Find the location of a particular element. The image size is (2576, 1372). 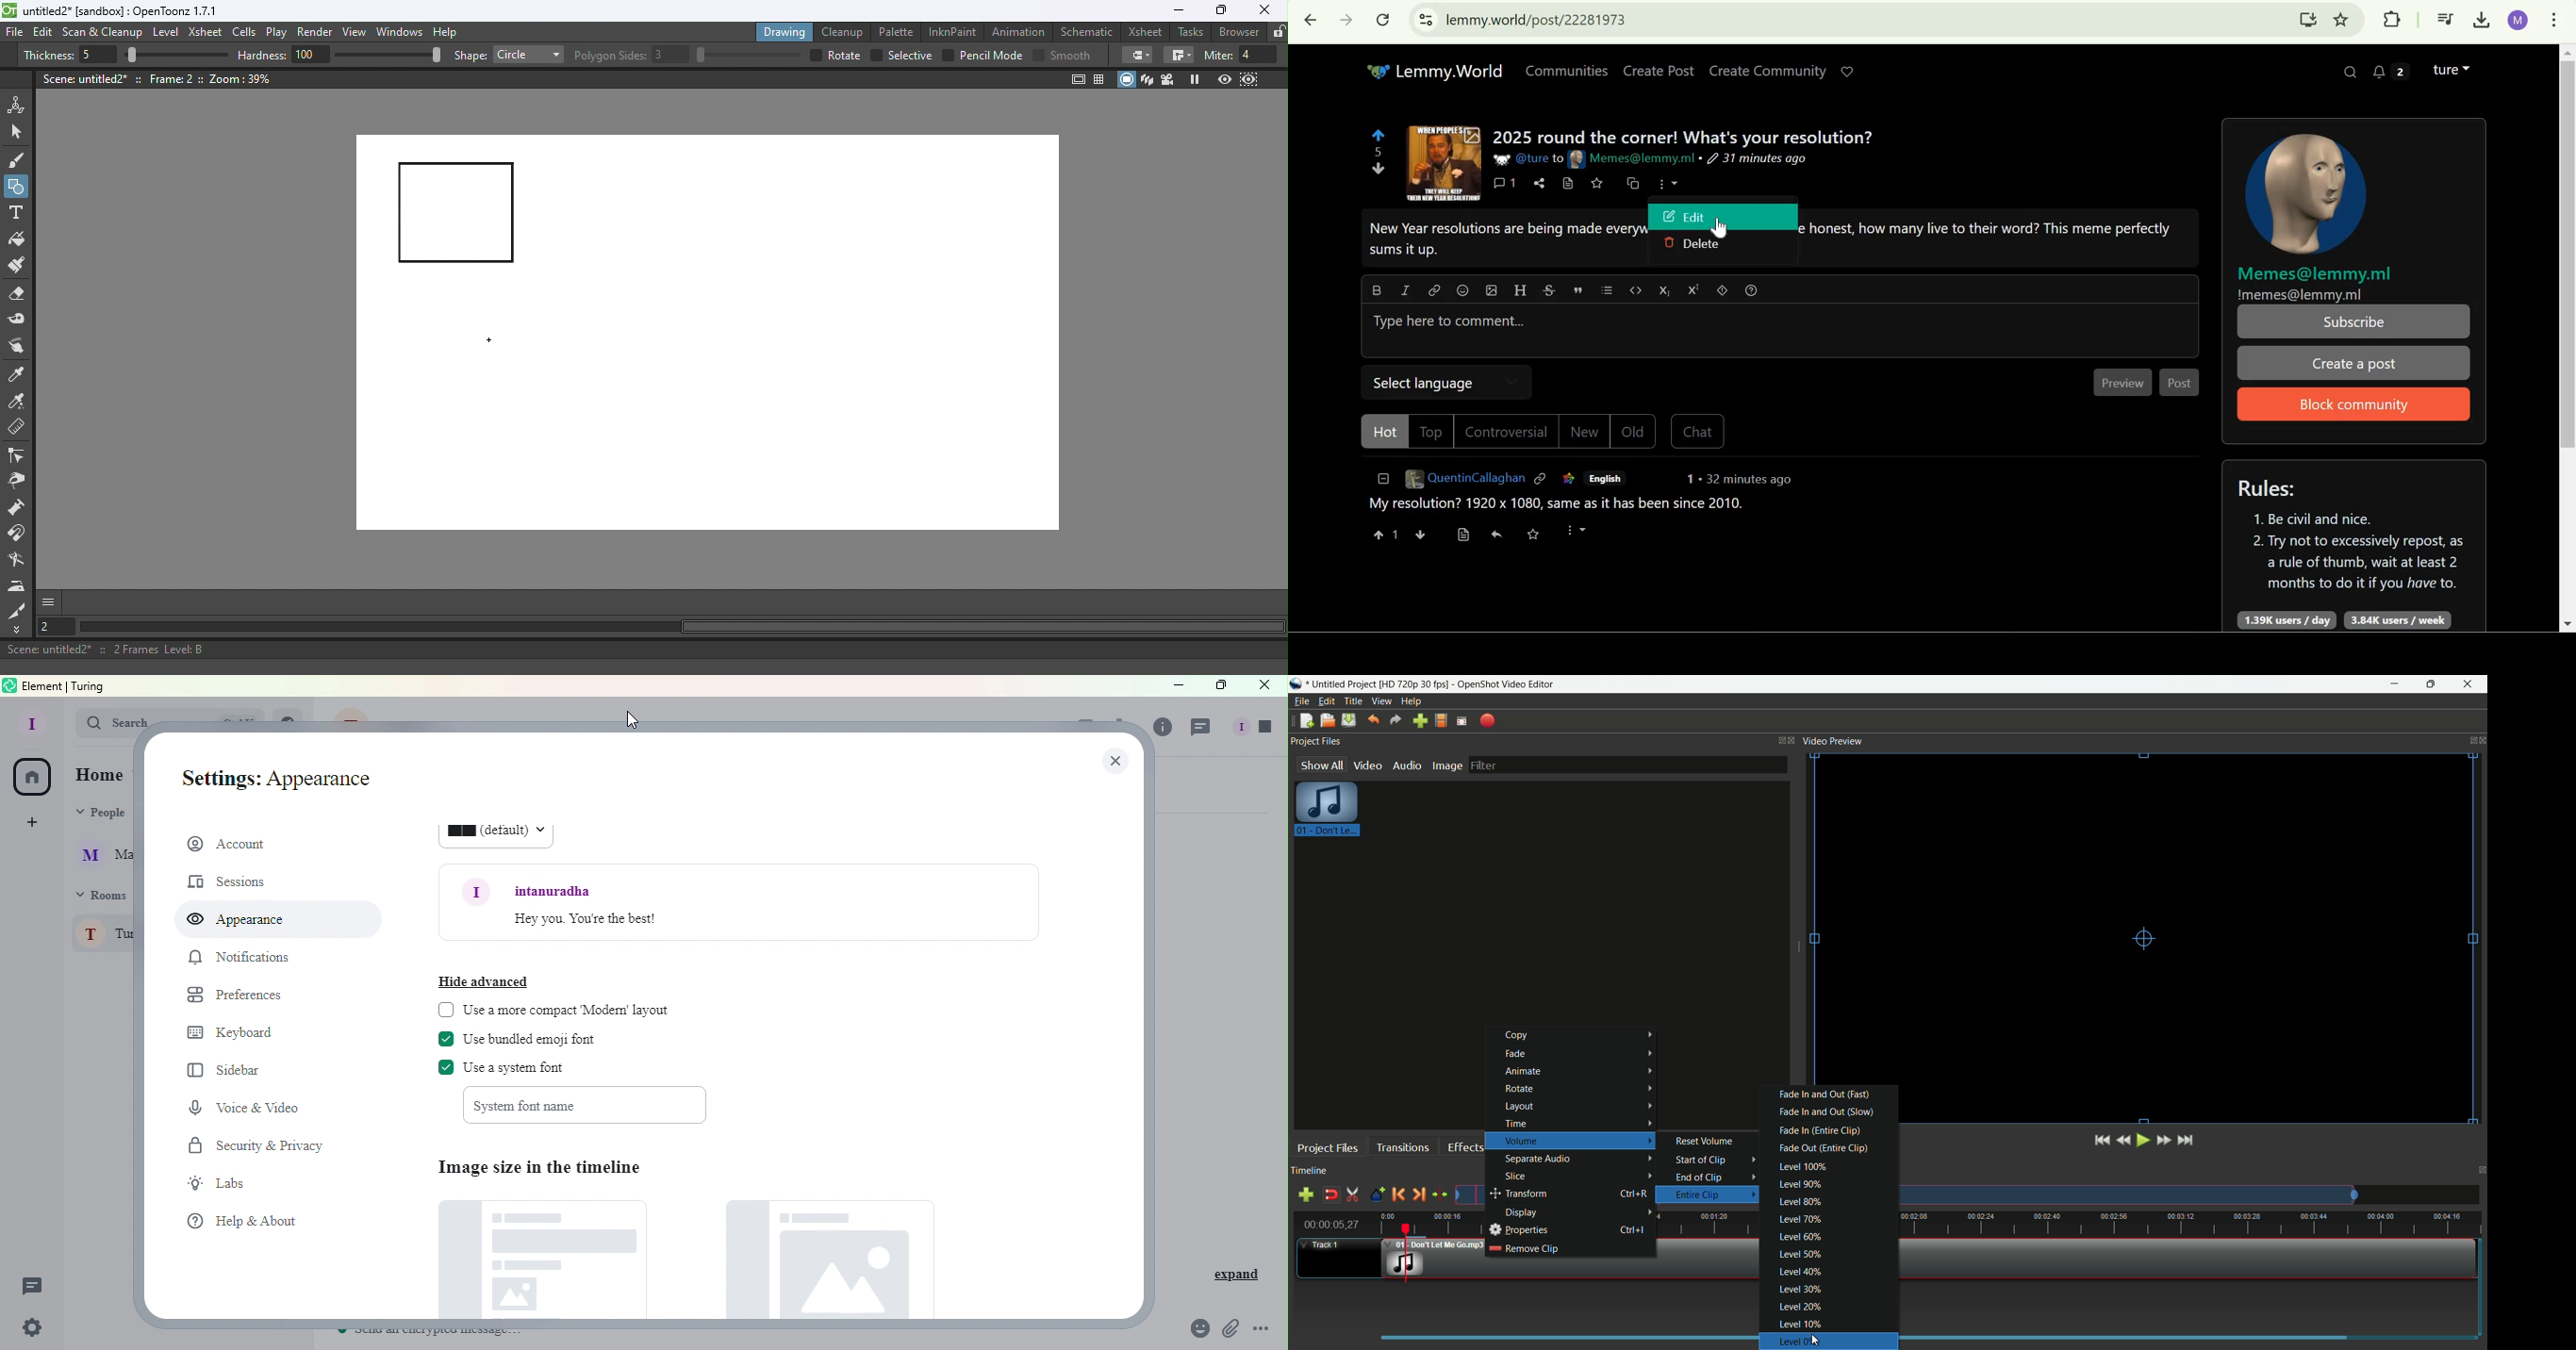

fade is located at coordinates (1584, 1054).